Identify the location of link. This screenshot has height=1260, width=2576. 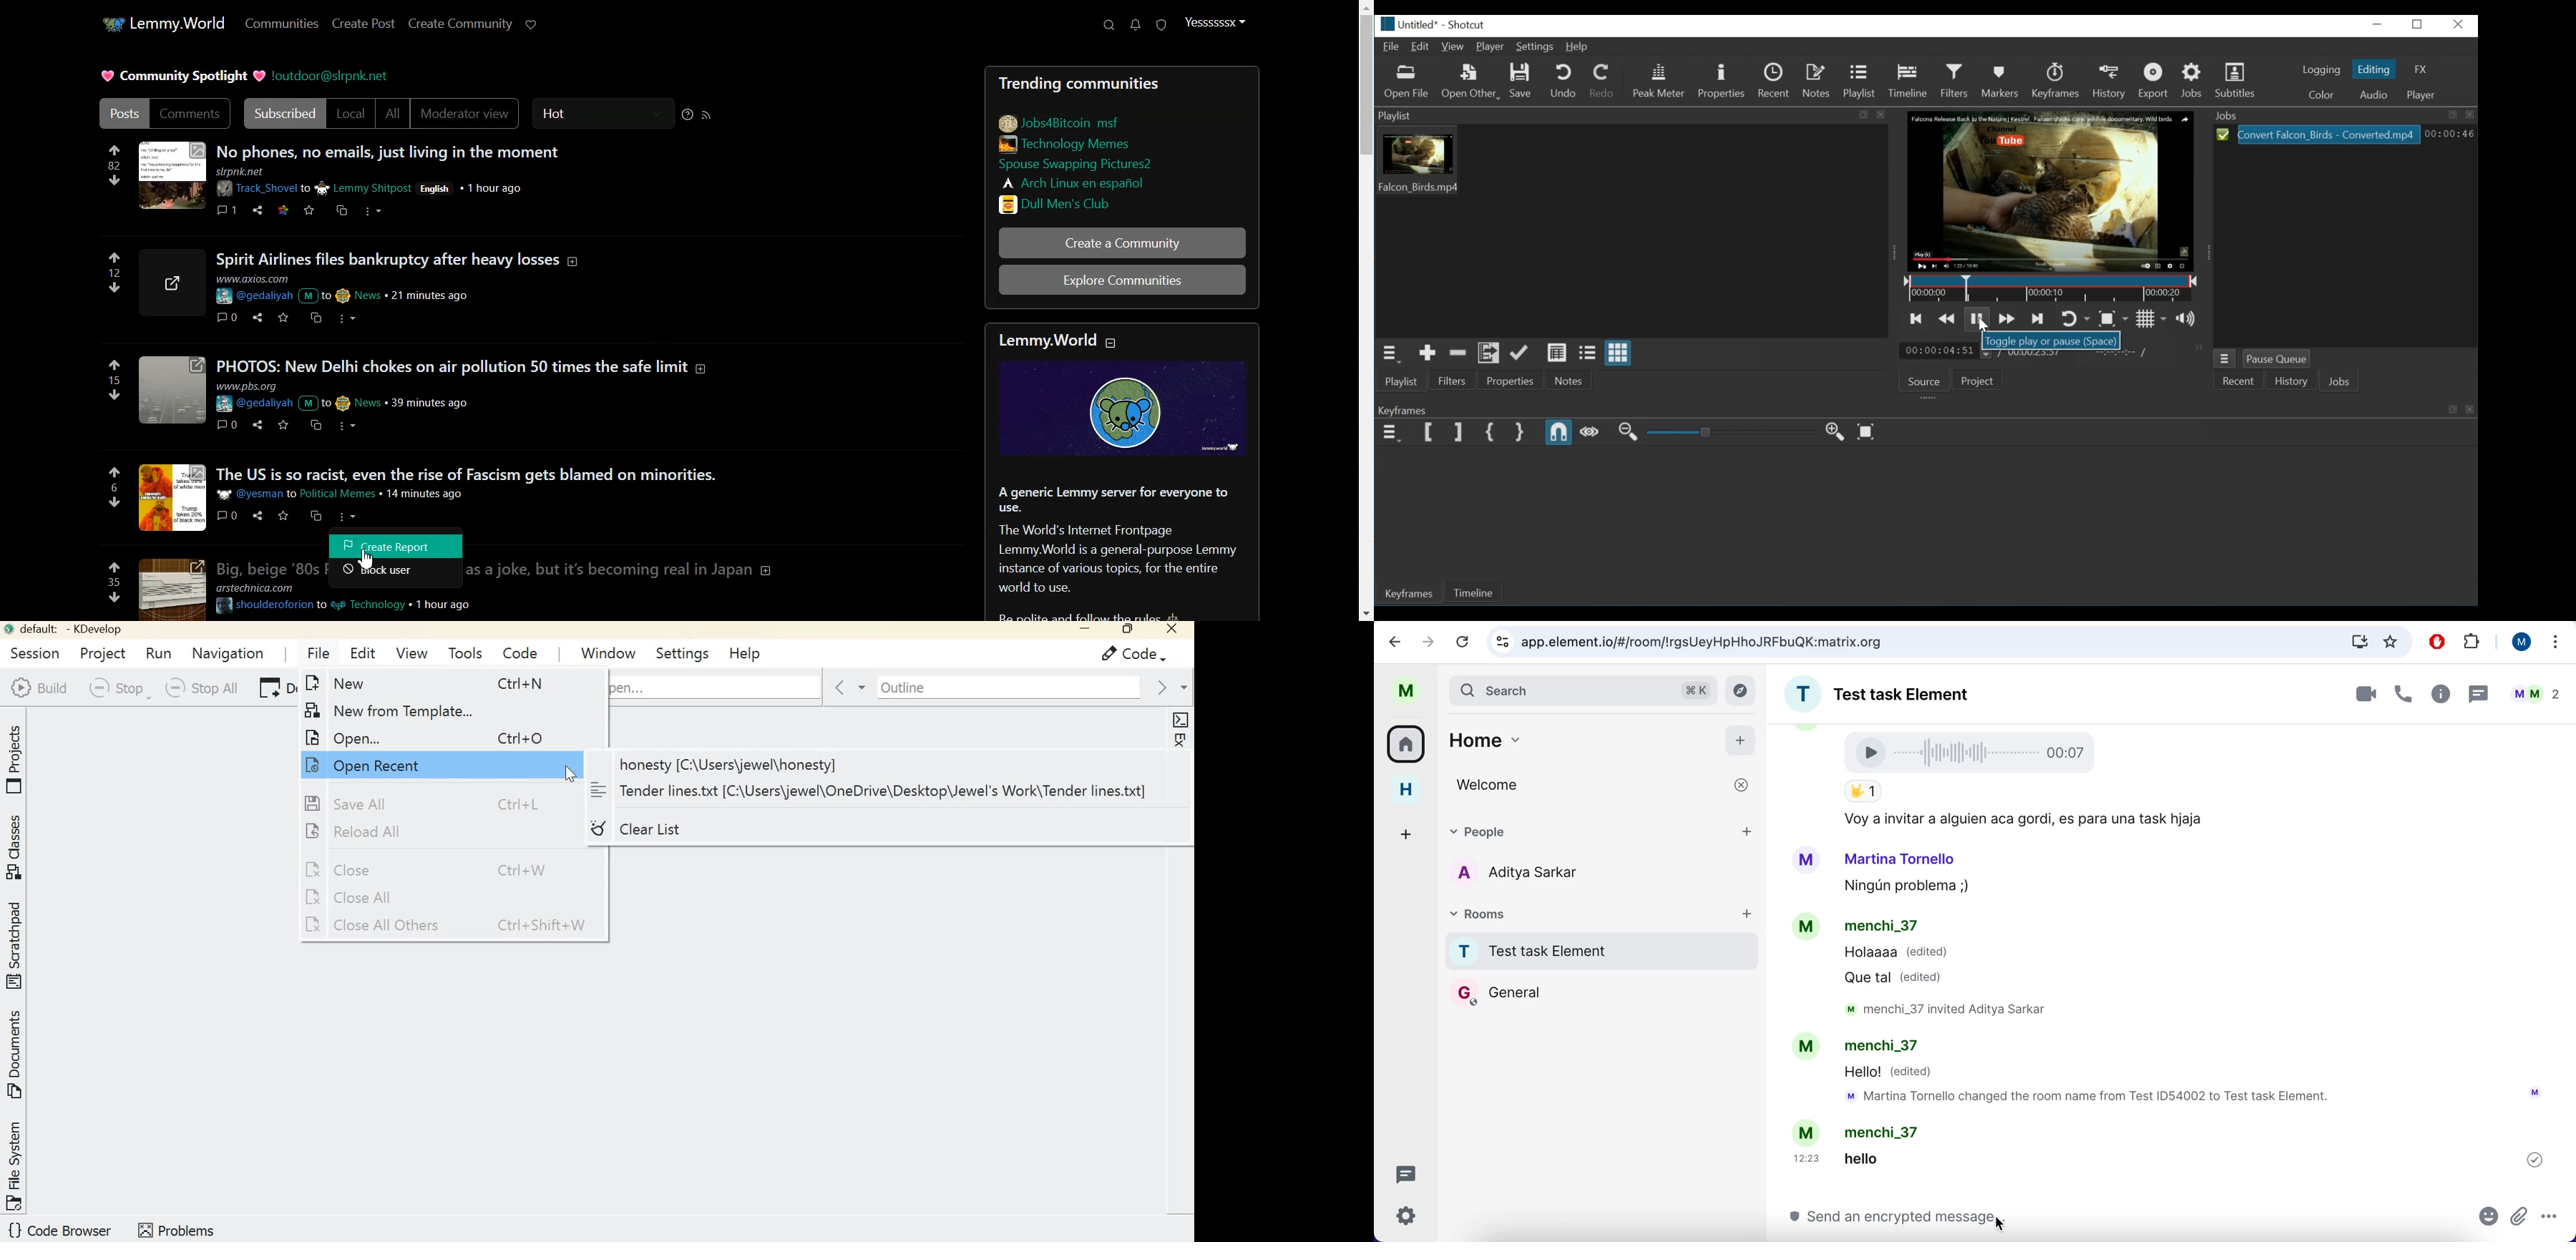
(1077, 182).